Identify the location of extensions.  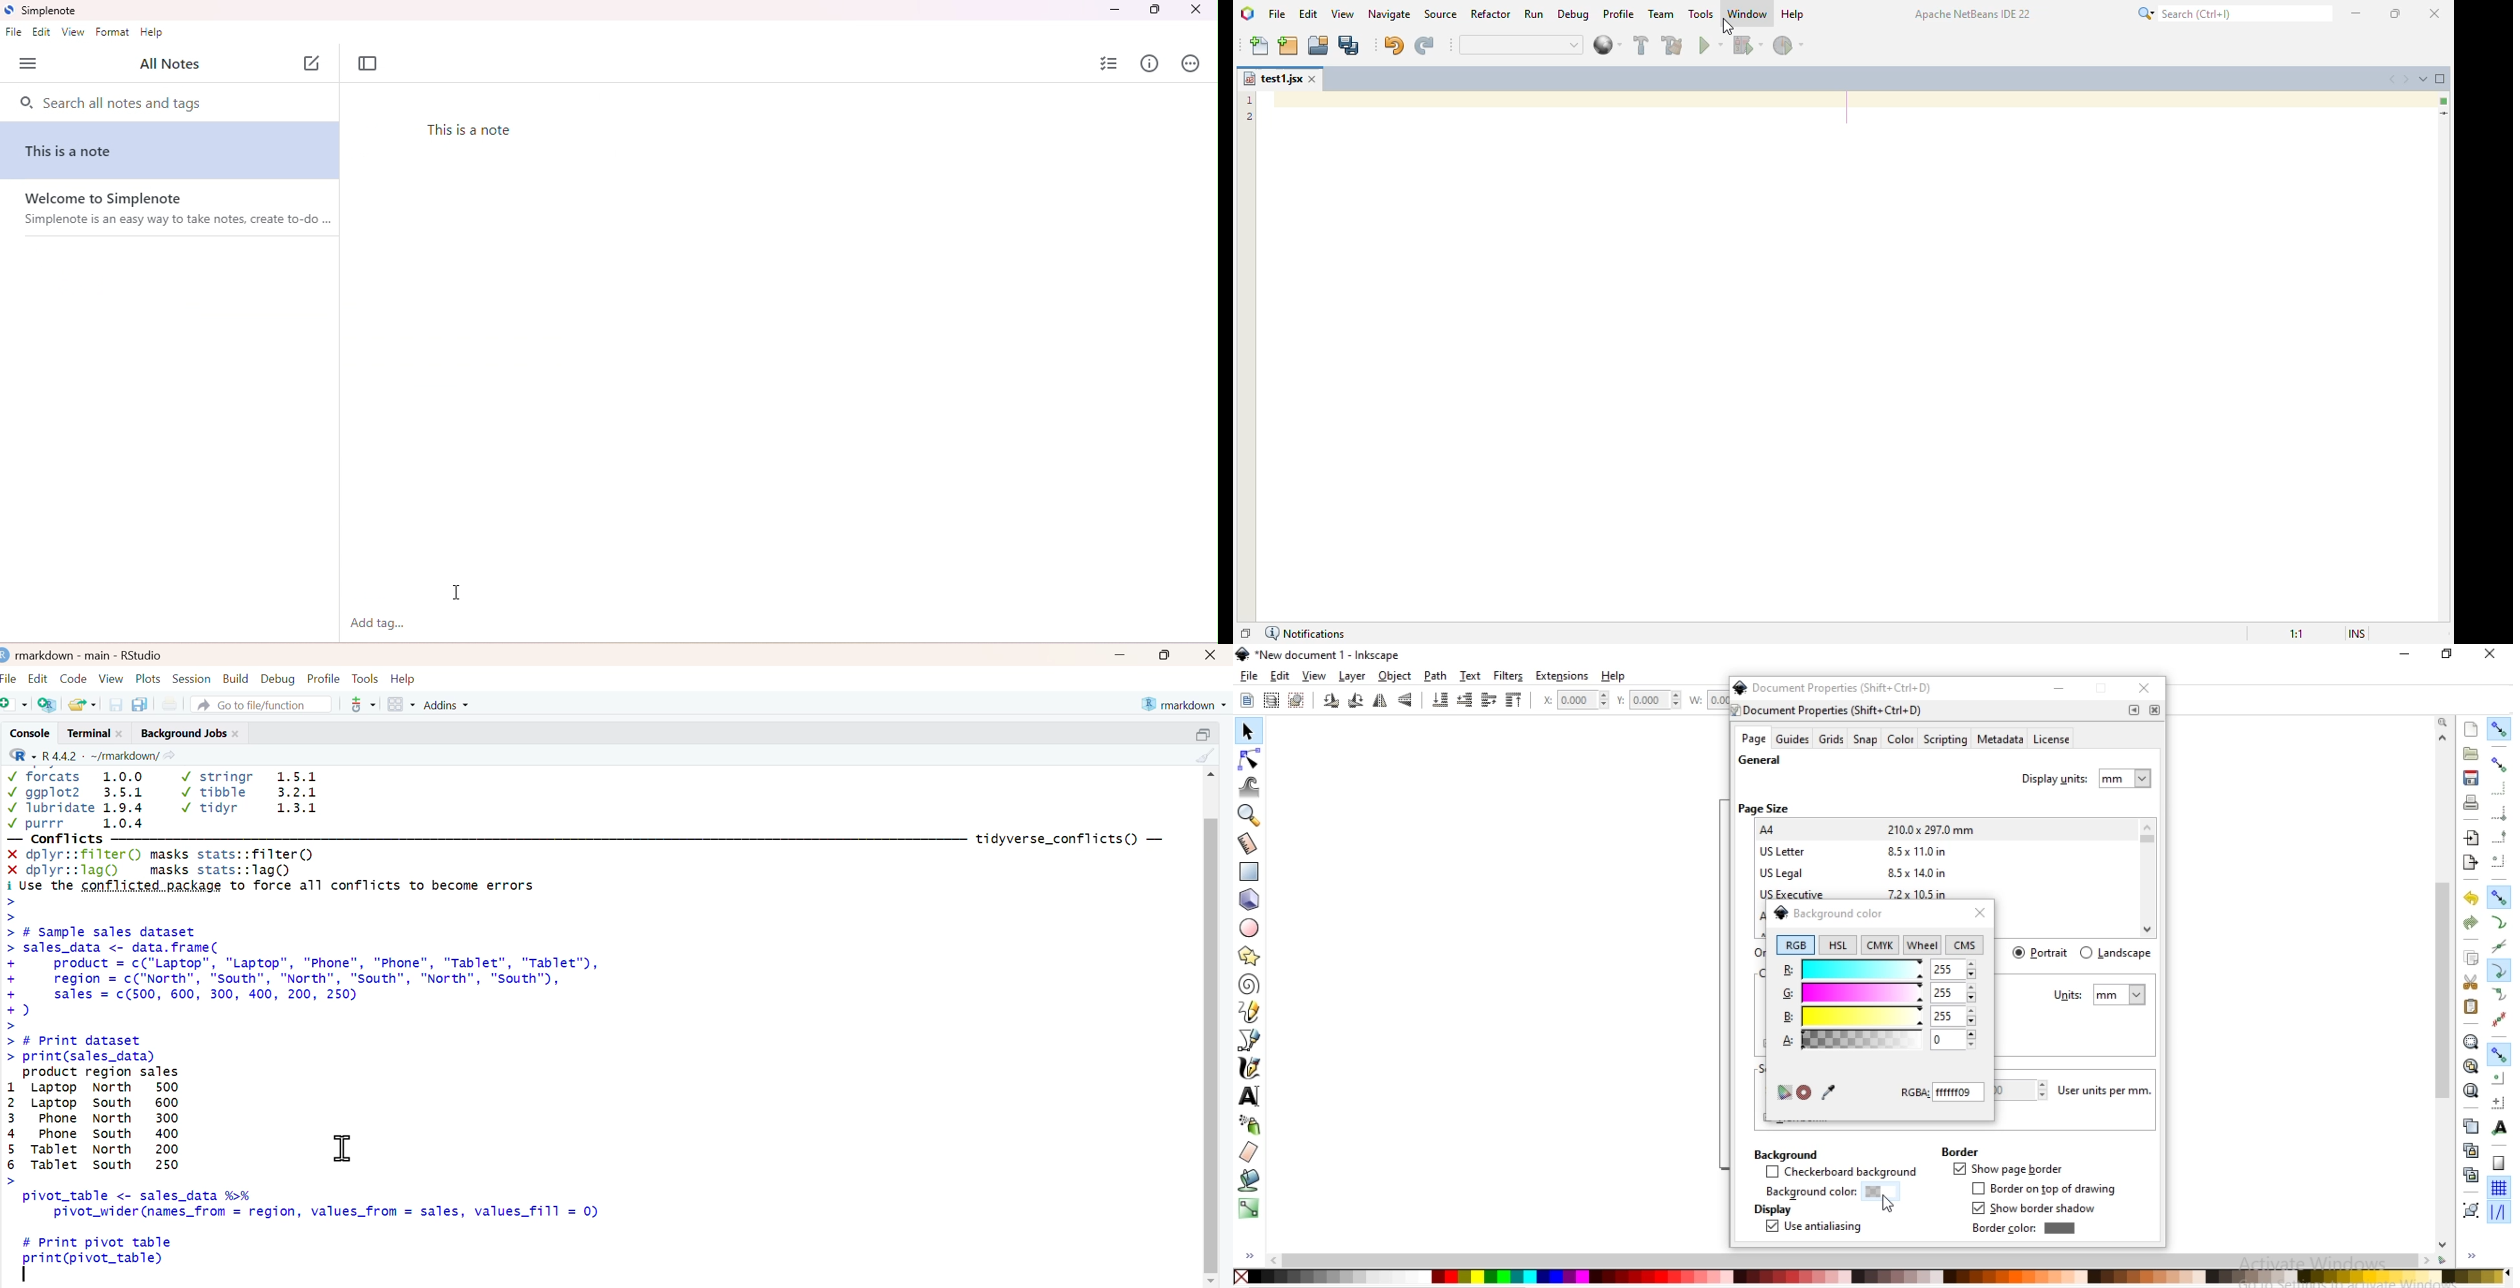
(1562, 677).